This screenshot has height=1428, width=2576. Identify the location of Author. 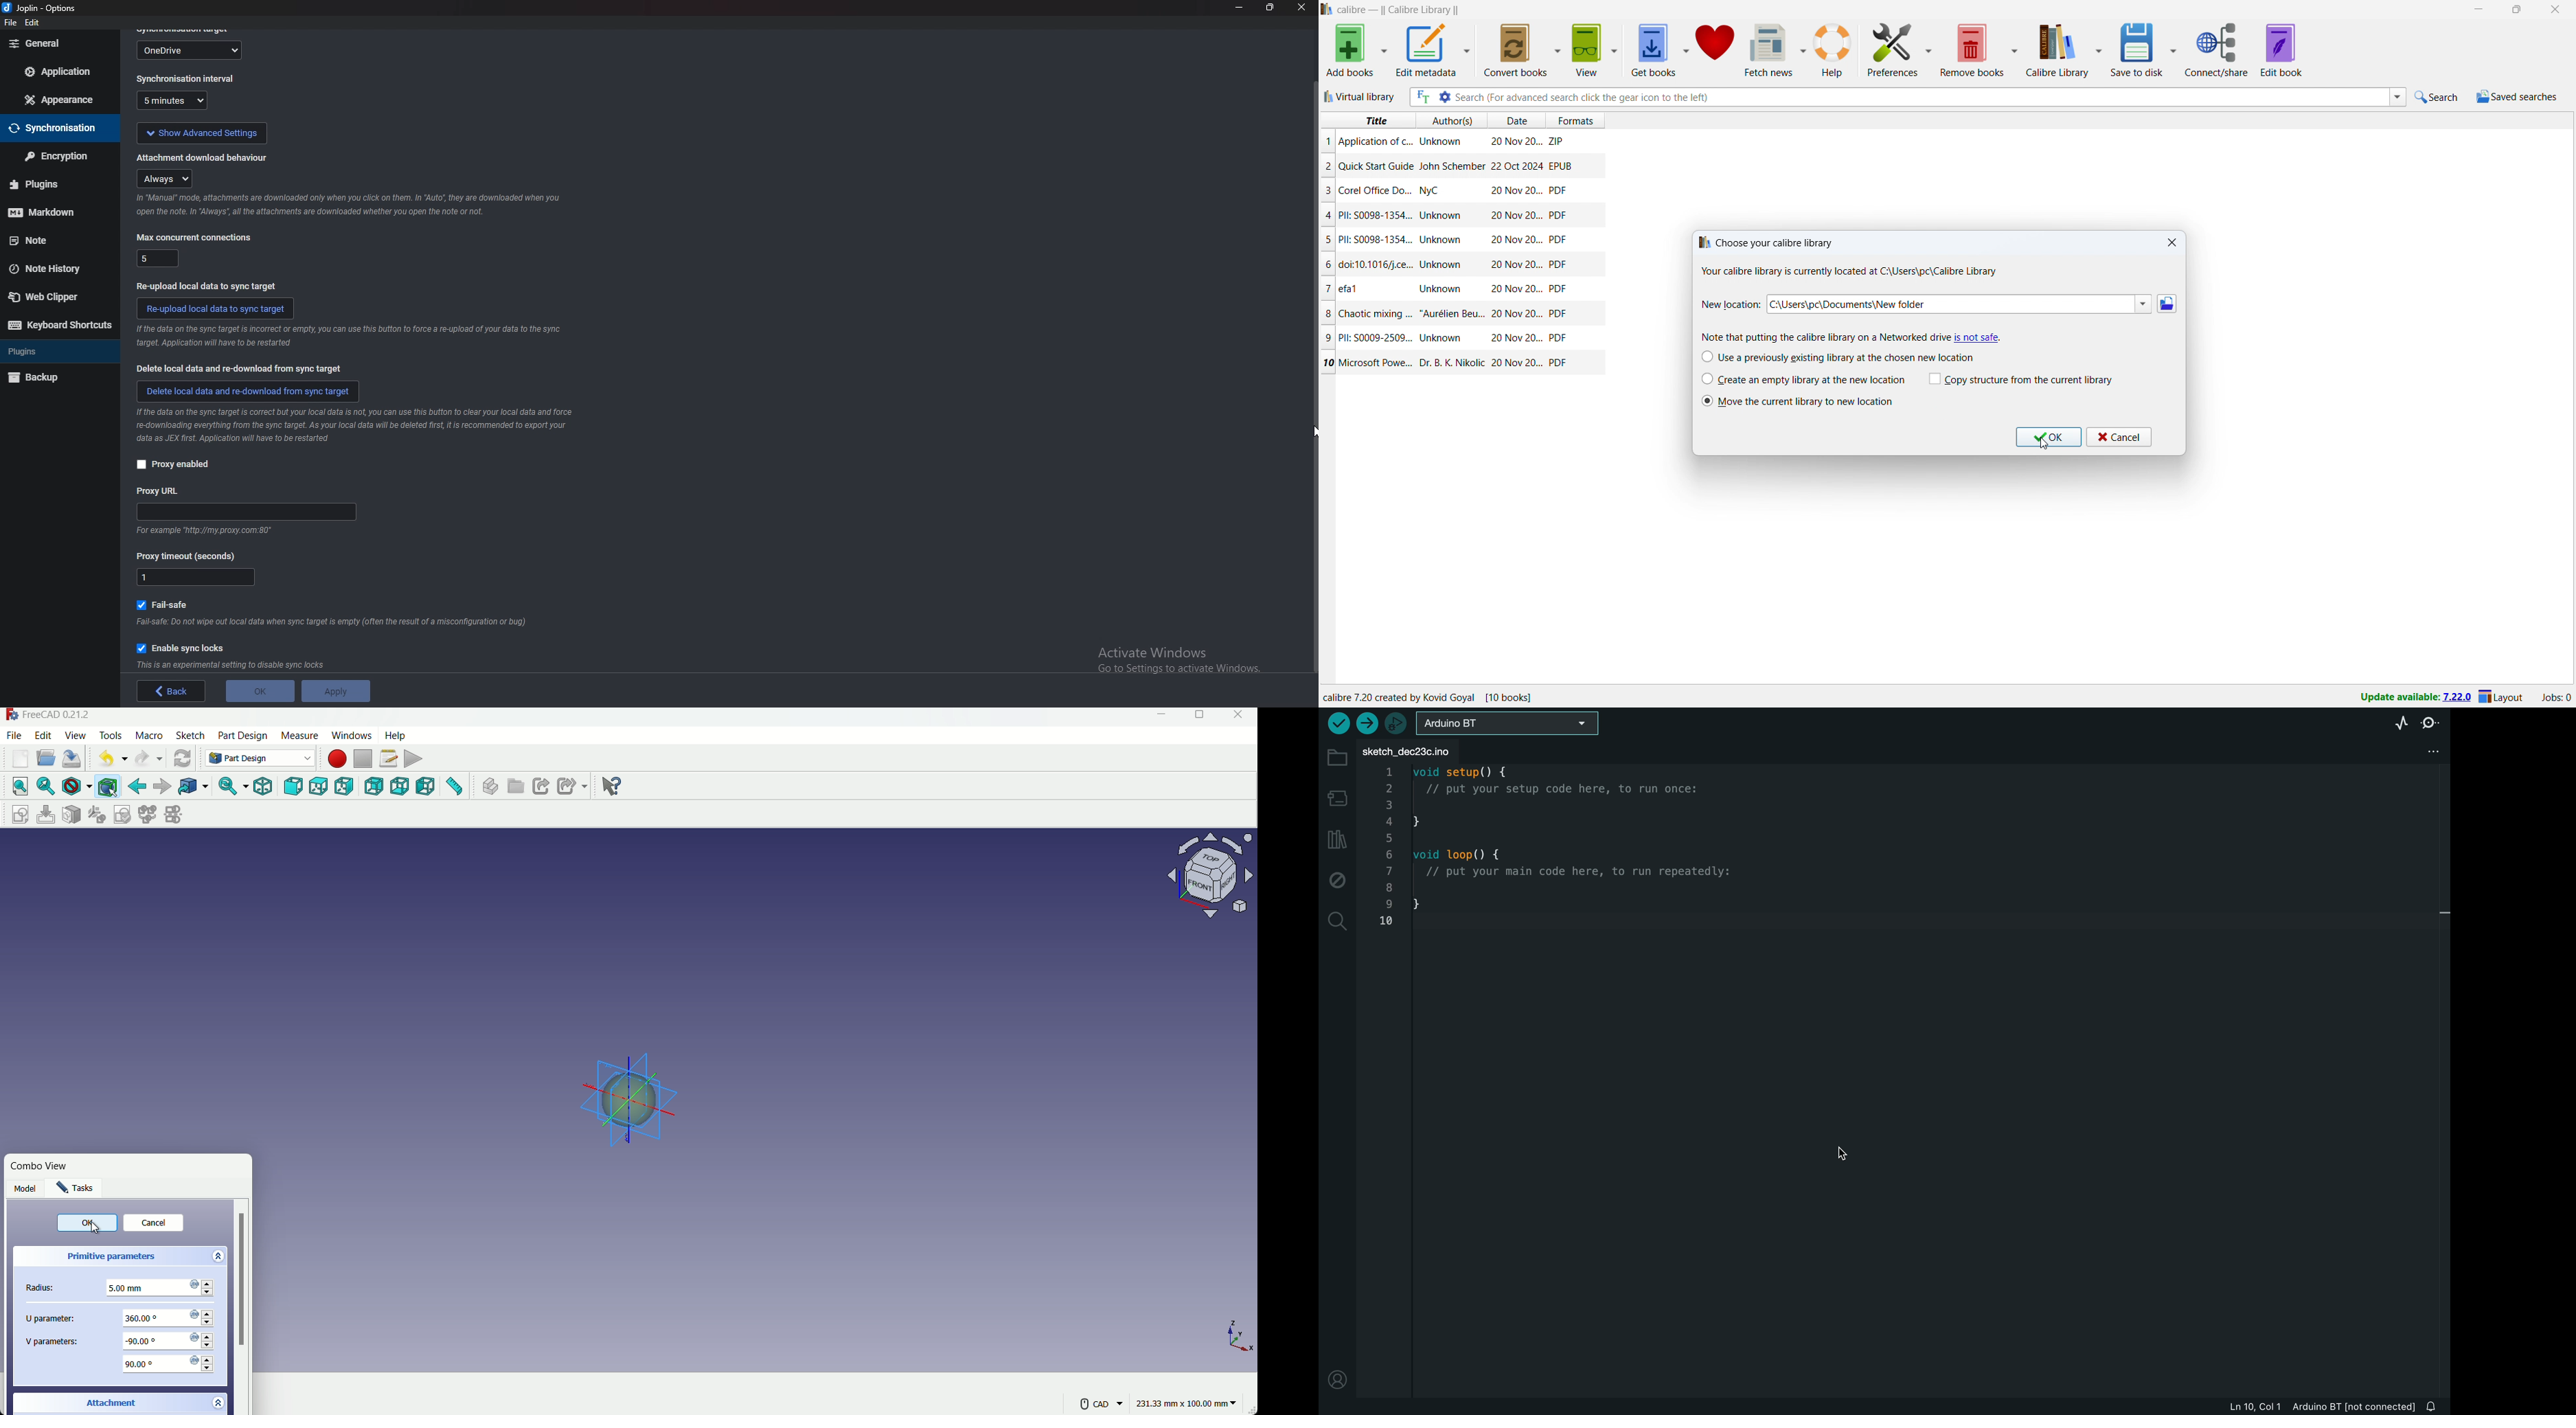
(1440, 288).